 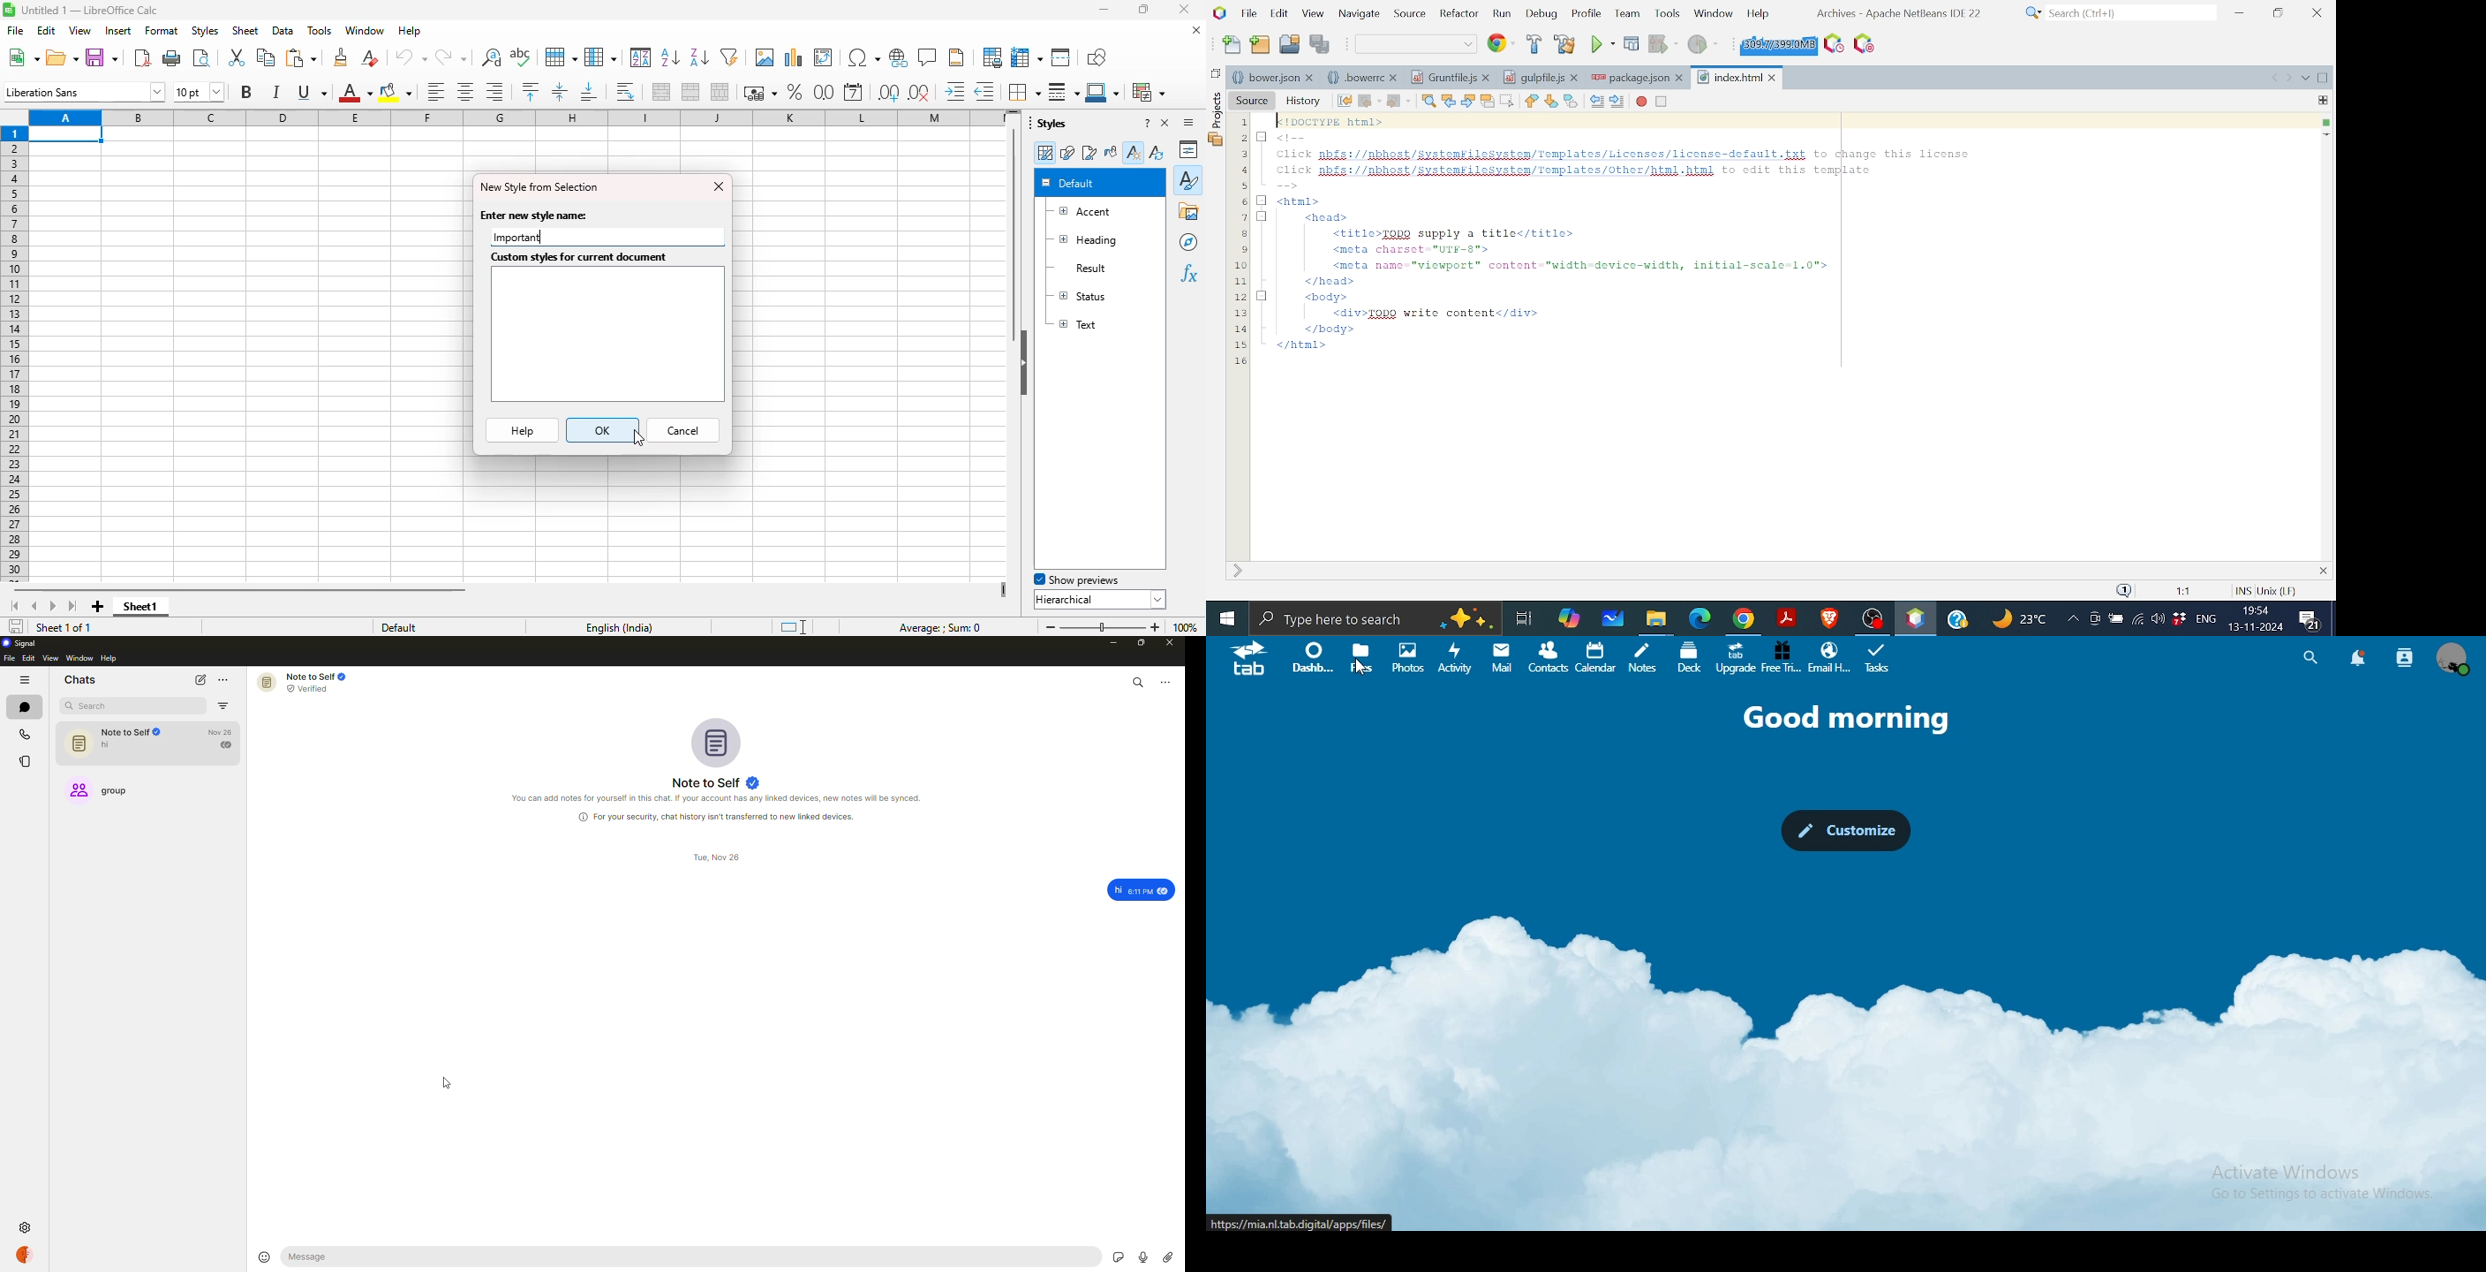 What do you see at coordinates (1097, 57) in the screenshot?
I see `show draw functions` at bounding box center [1097, 57].